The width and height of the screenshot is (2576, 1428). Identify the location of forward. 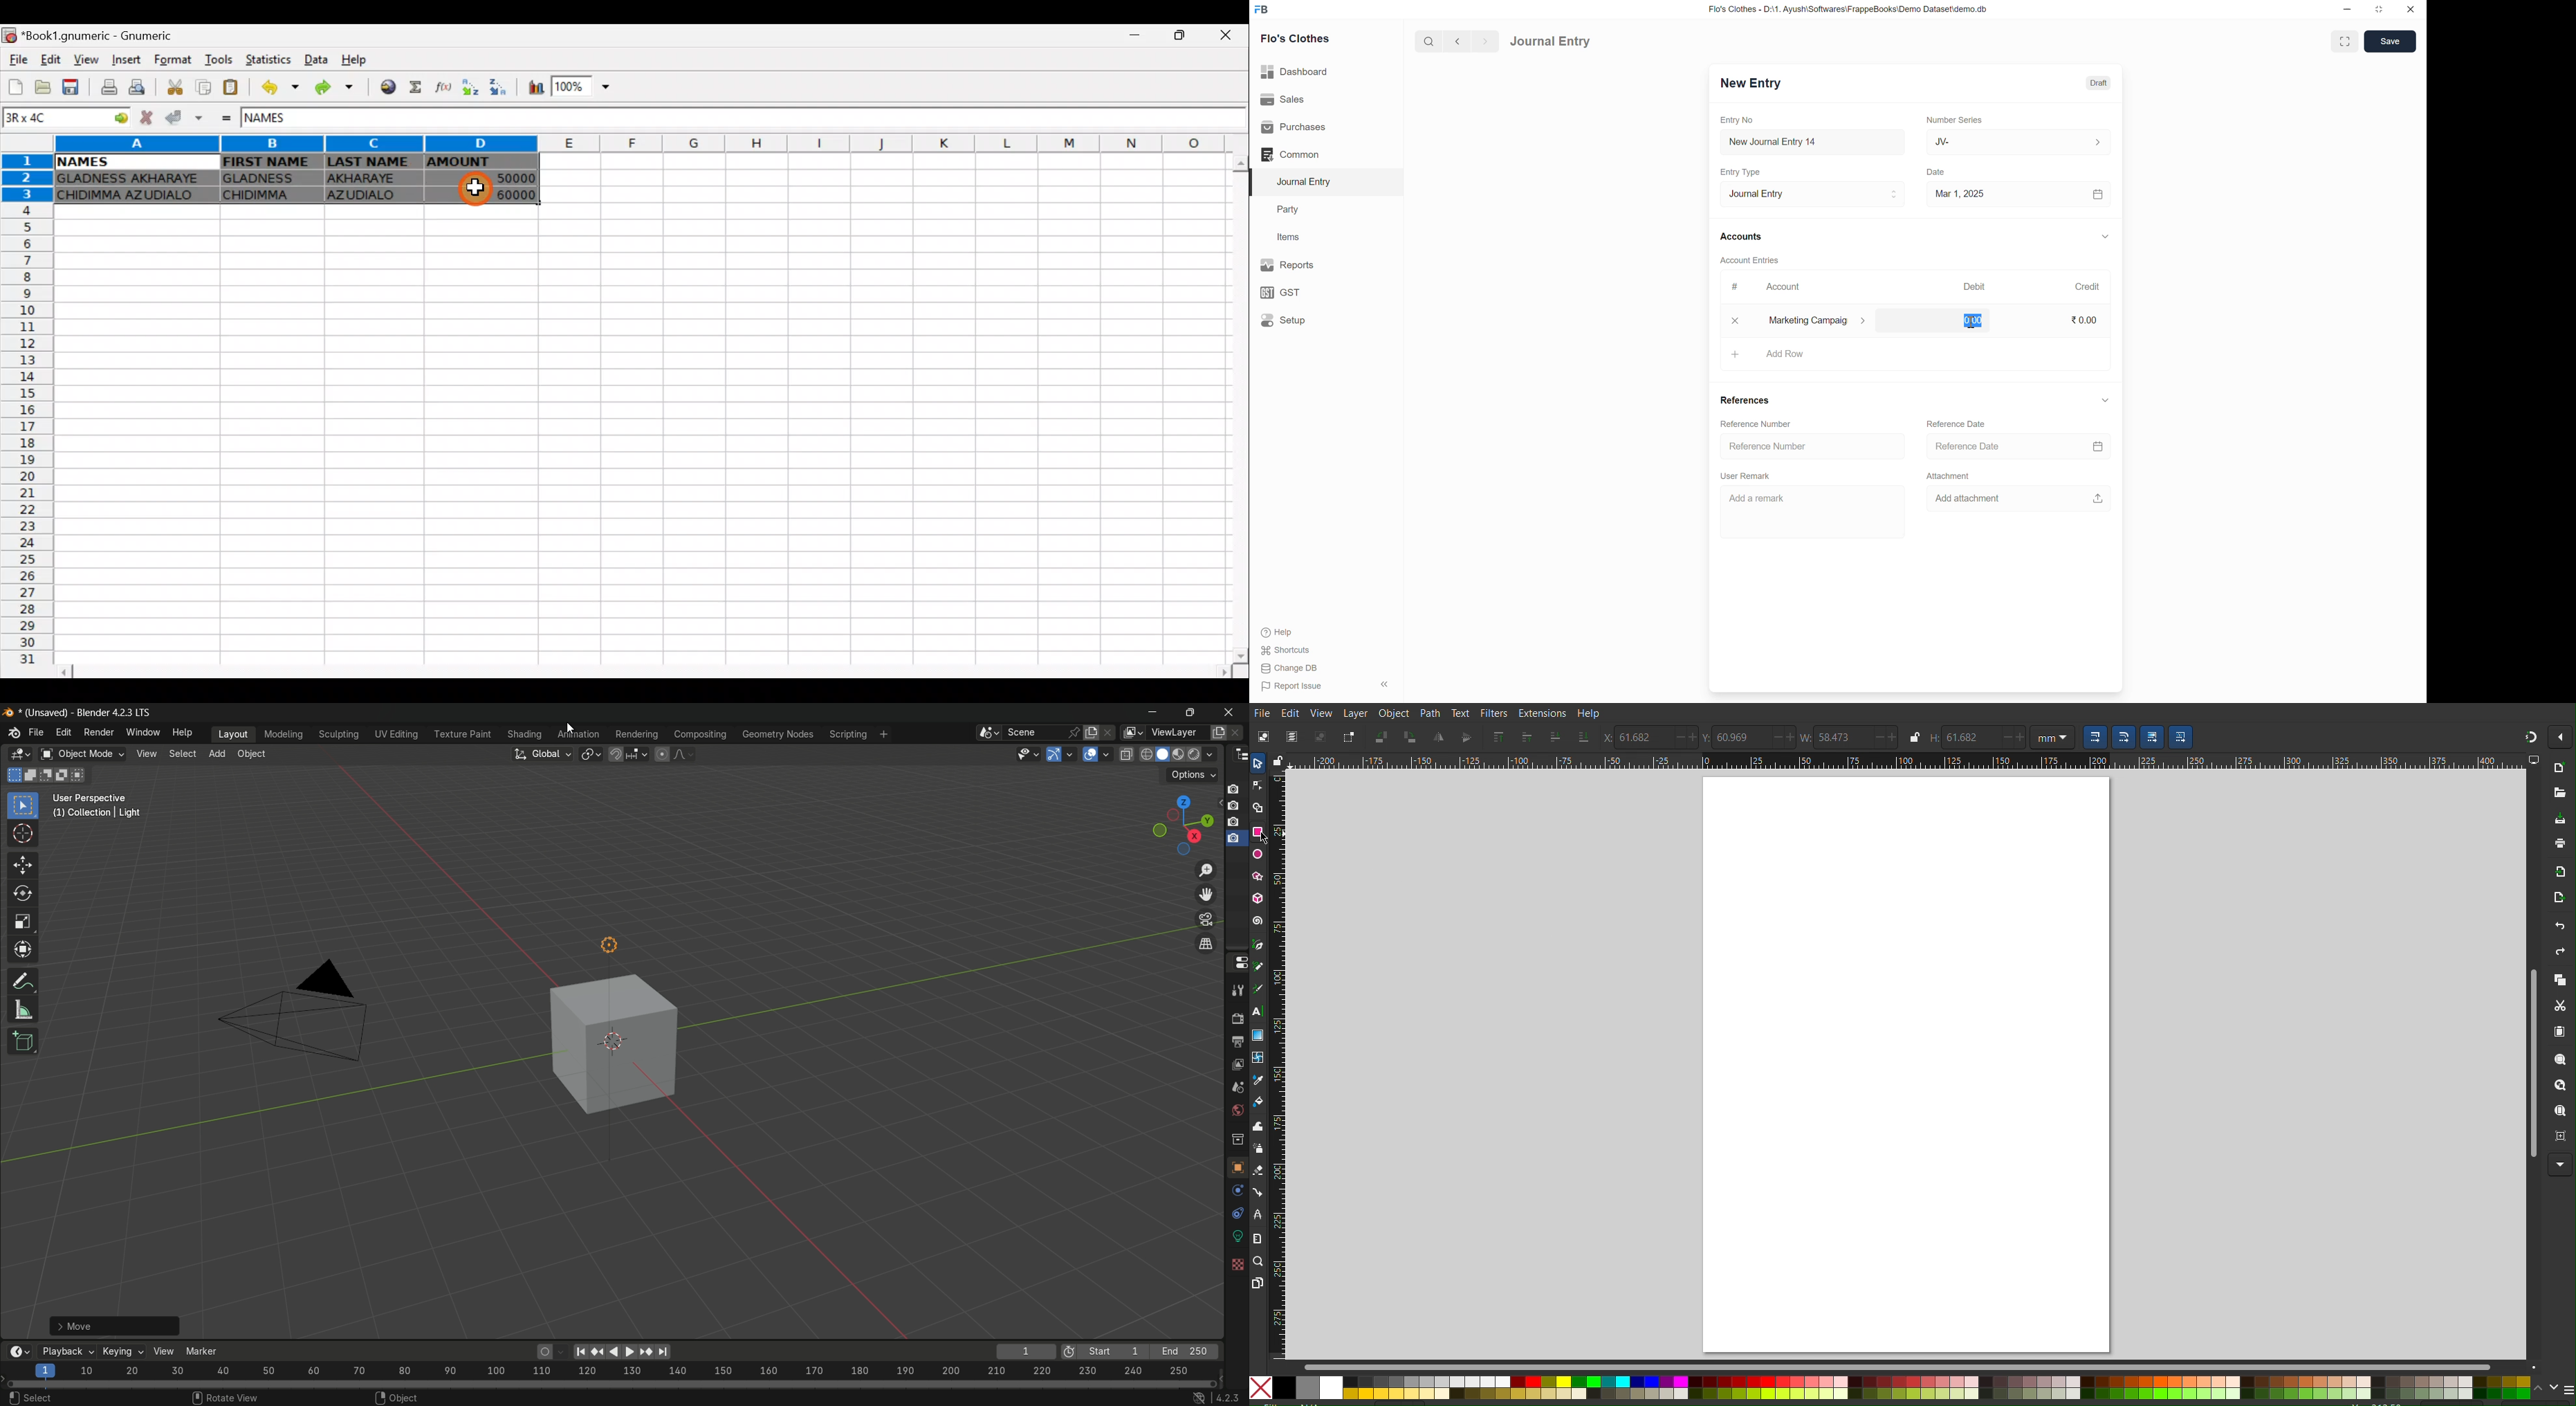
(1483, 41).